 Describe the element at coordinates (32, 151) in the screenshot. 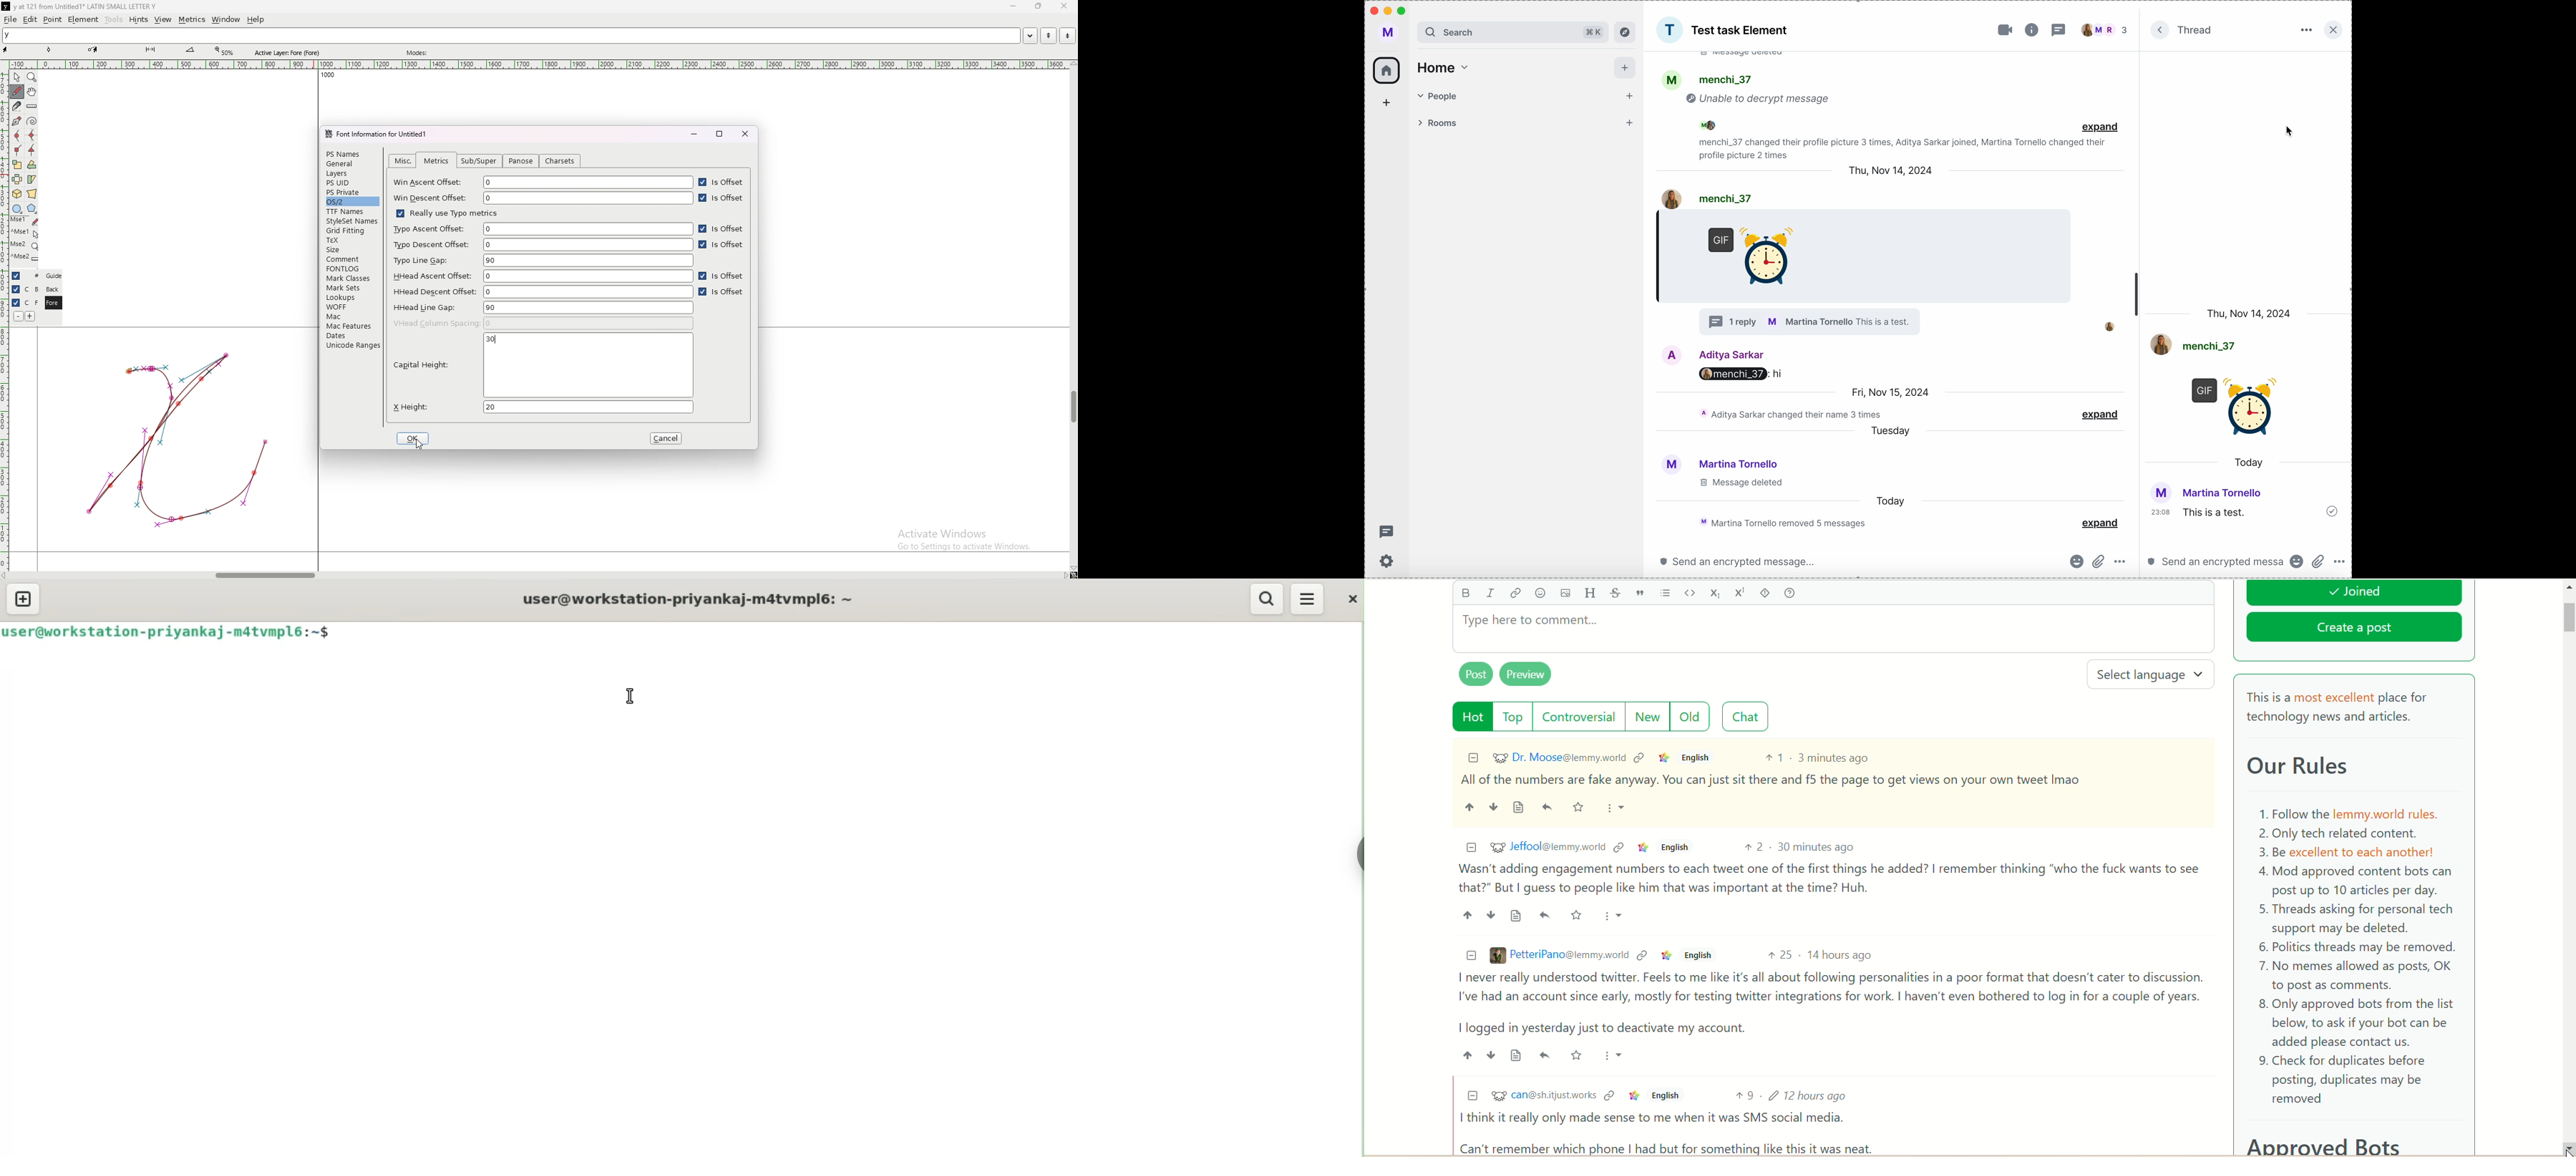

I see `add a tangent point` at that location.